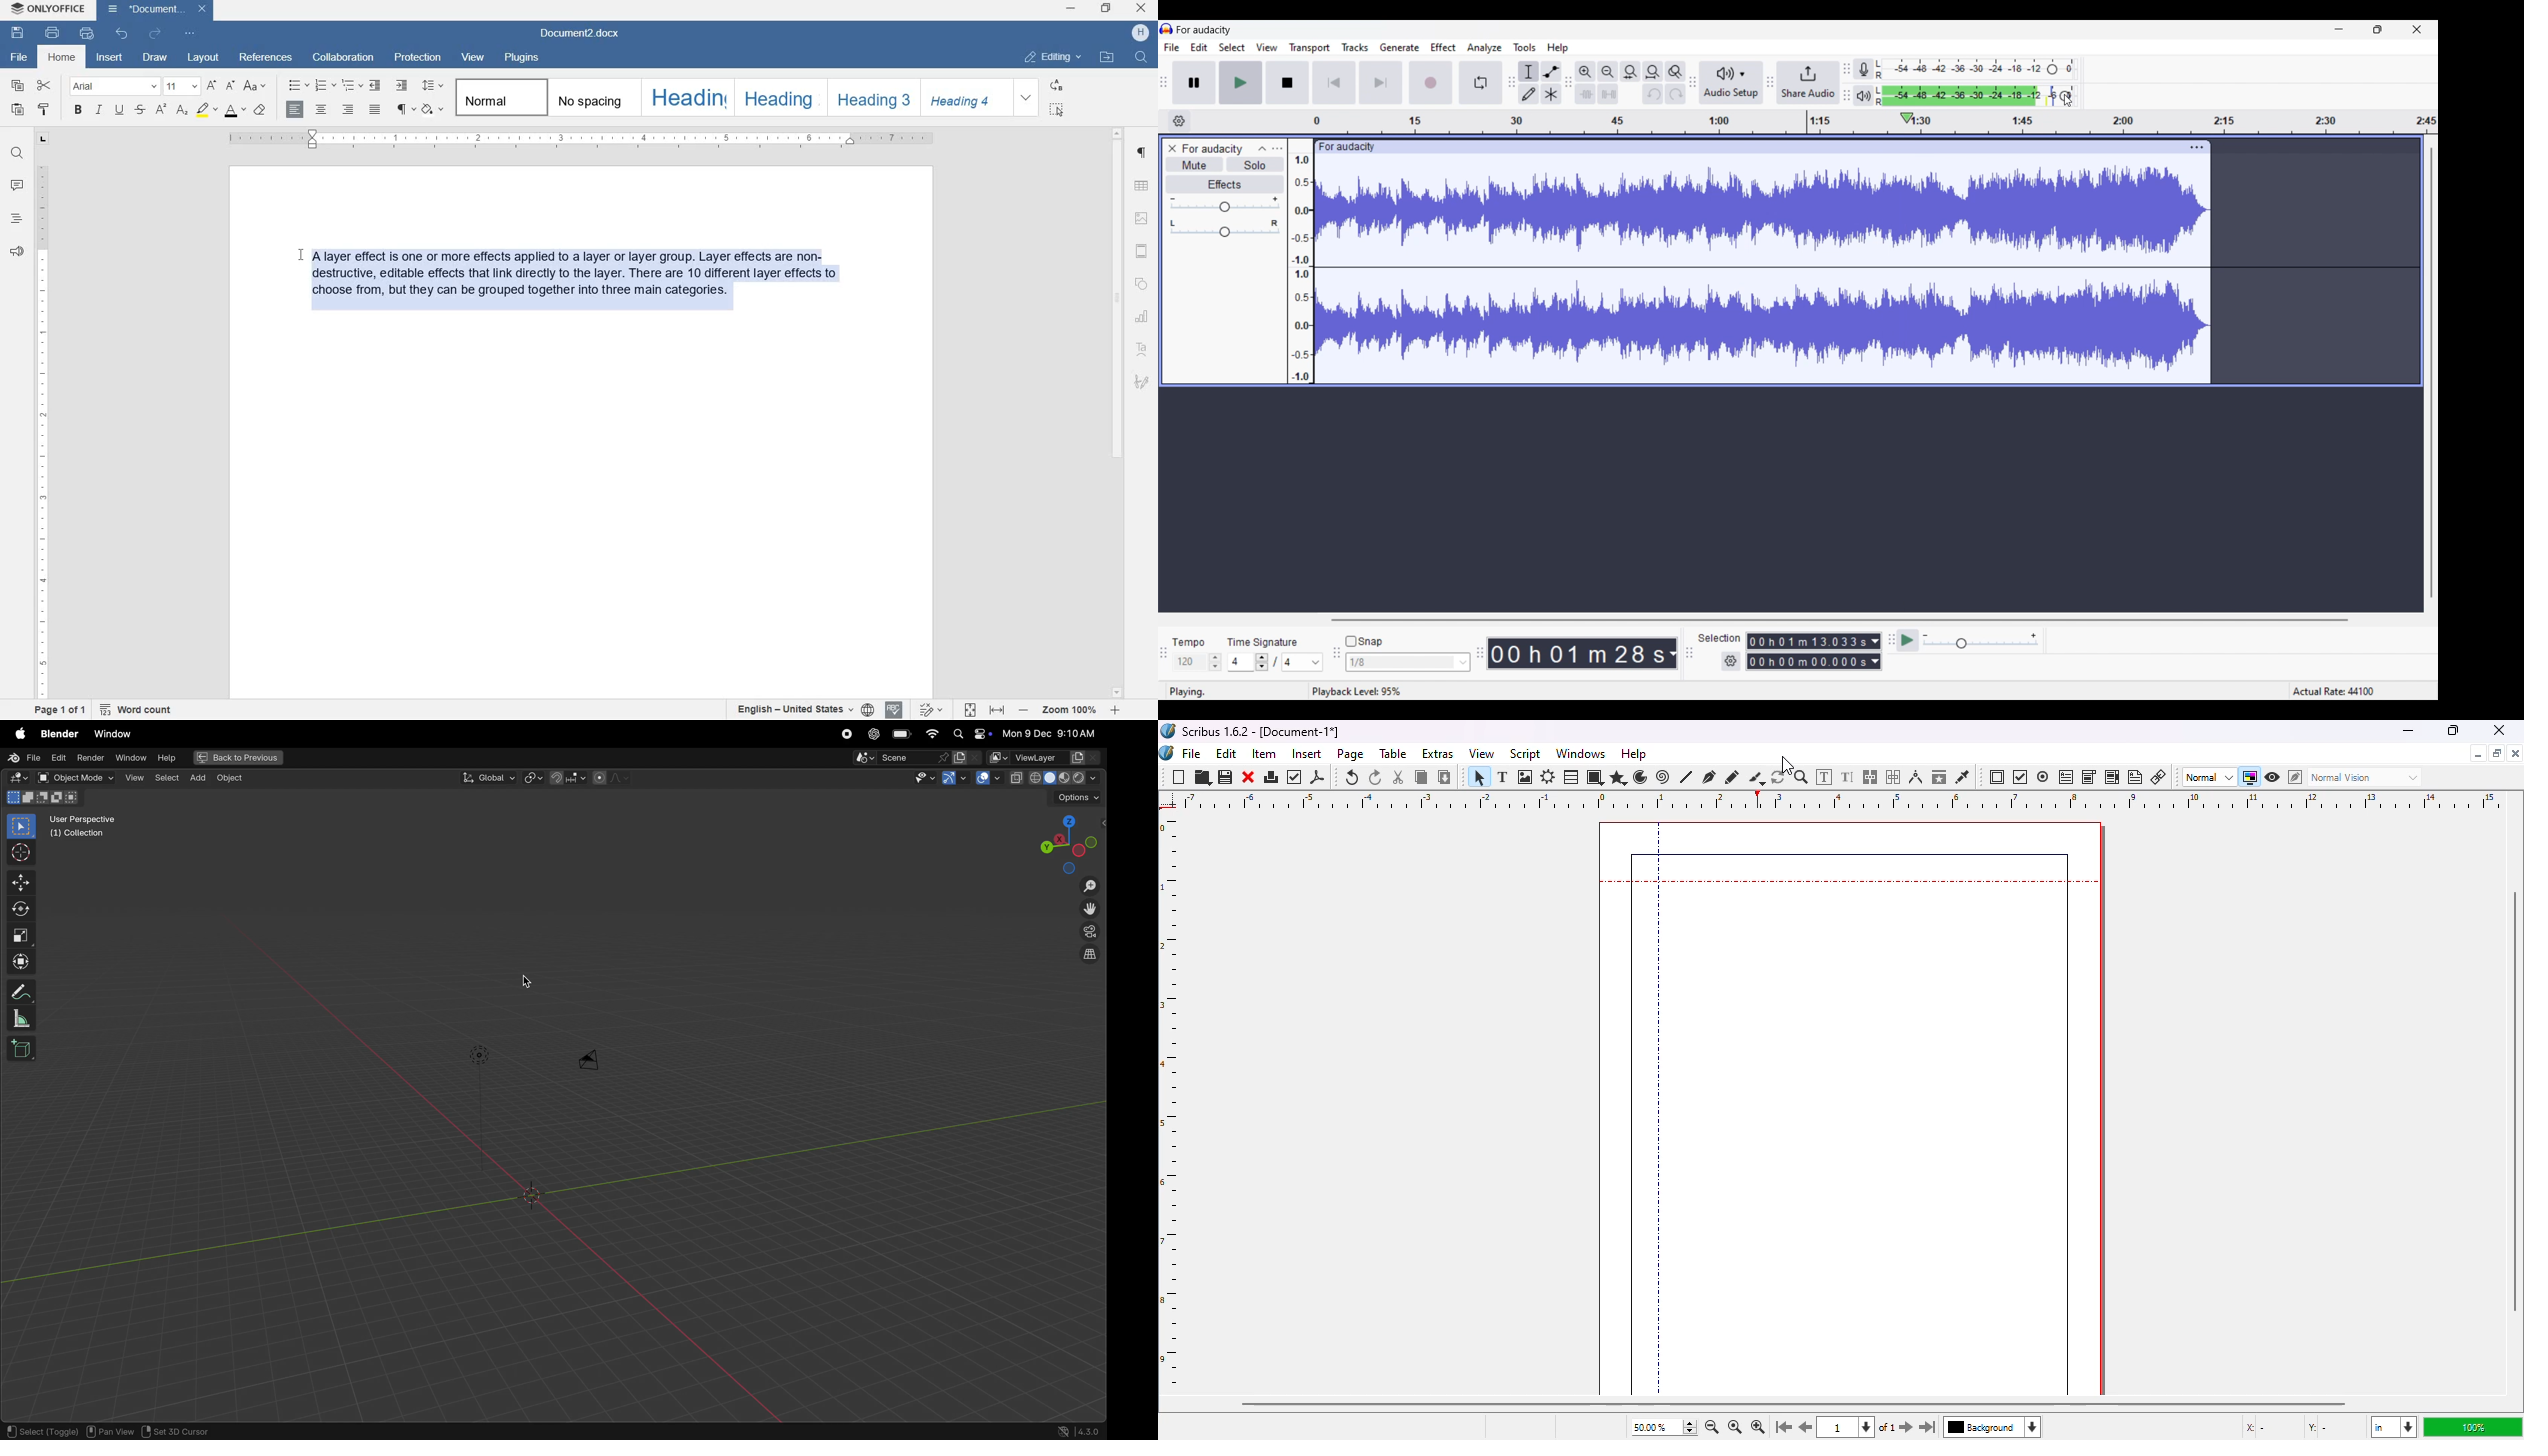 The height and width of the screenshot is (1456, 2548). I want to click on Help menu, so click(1557, 48).